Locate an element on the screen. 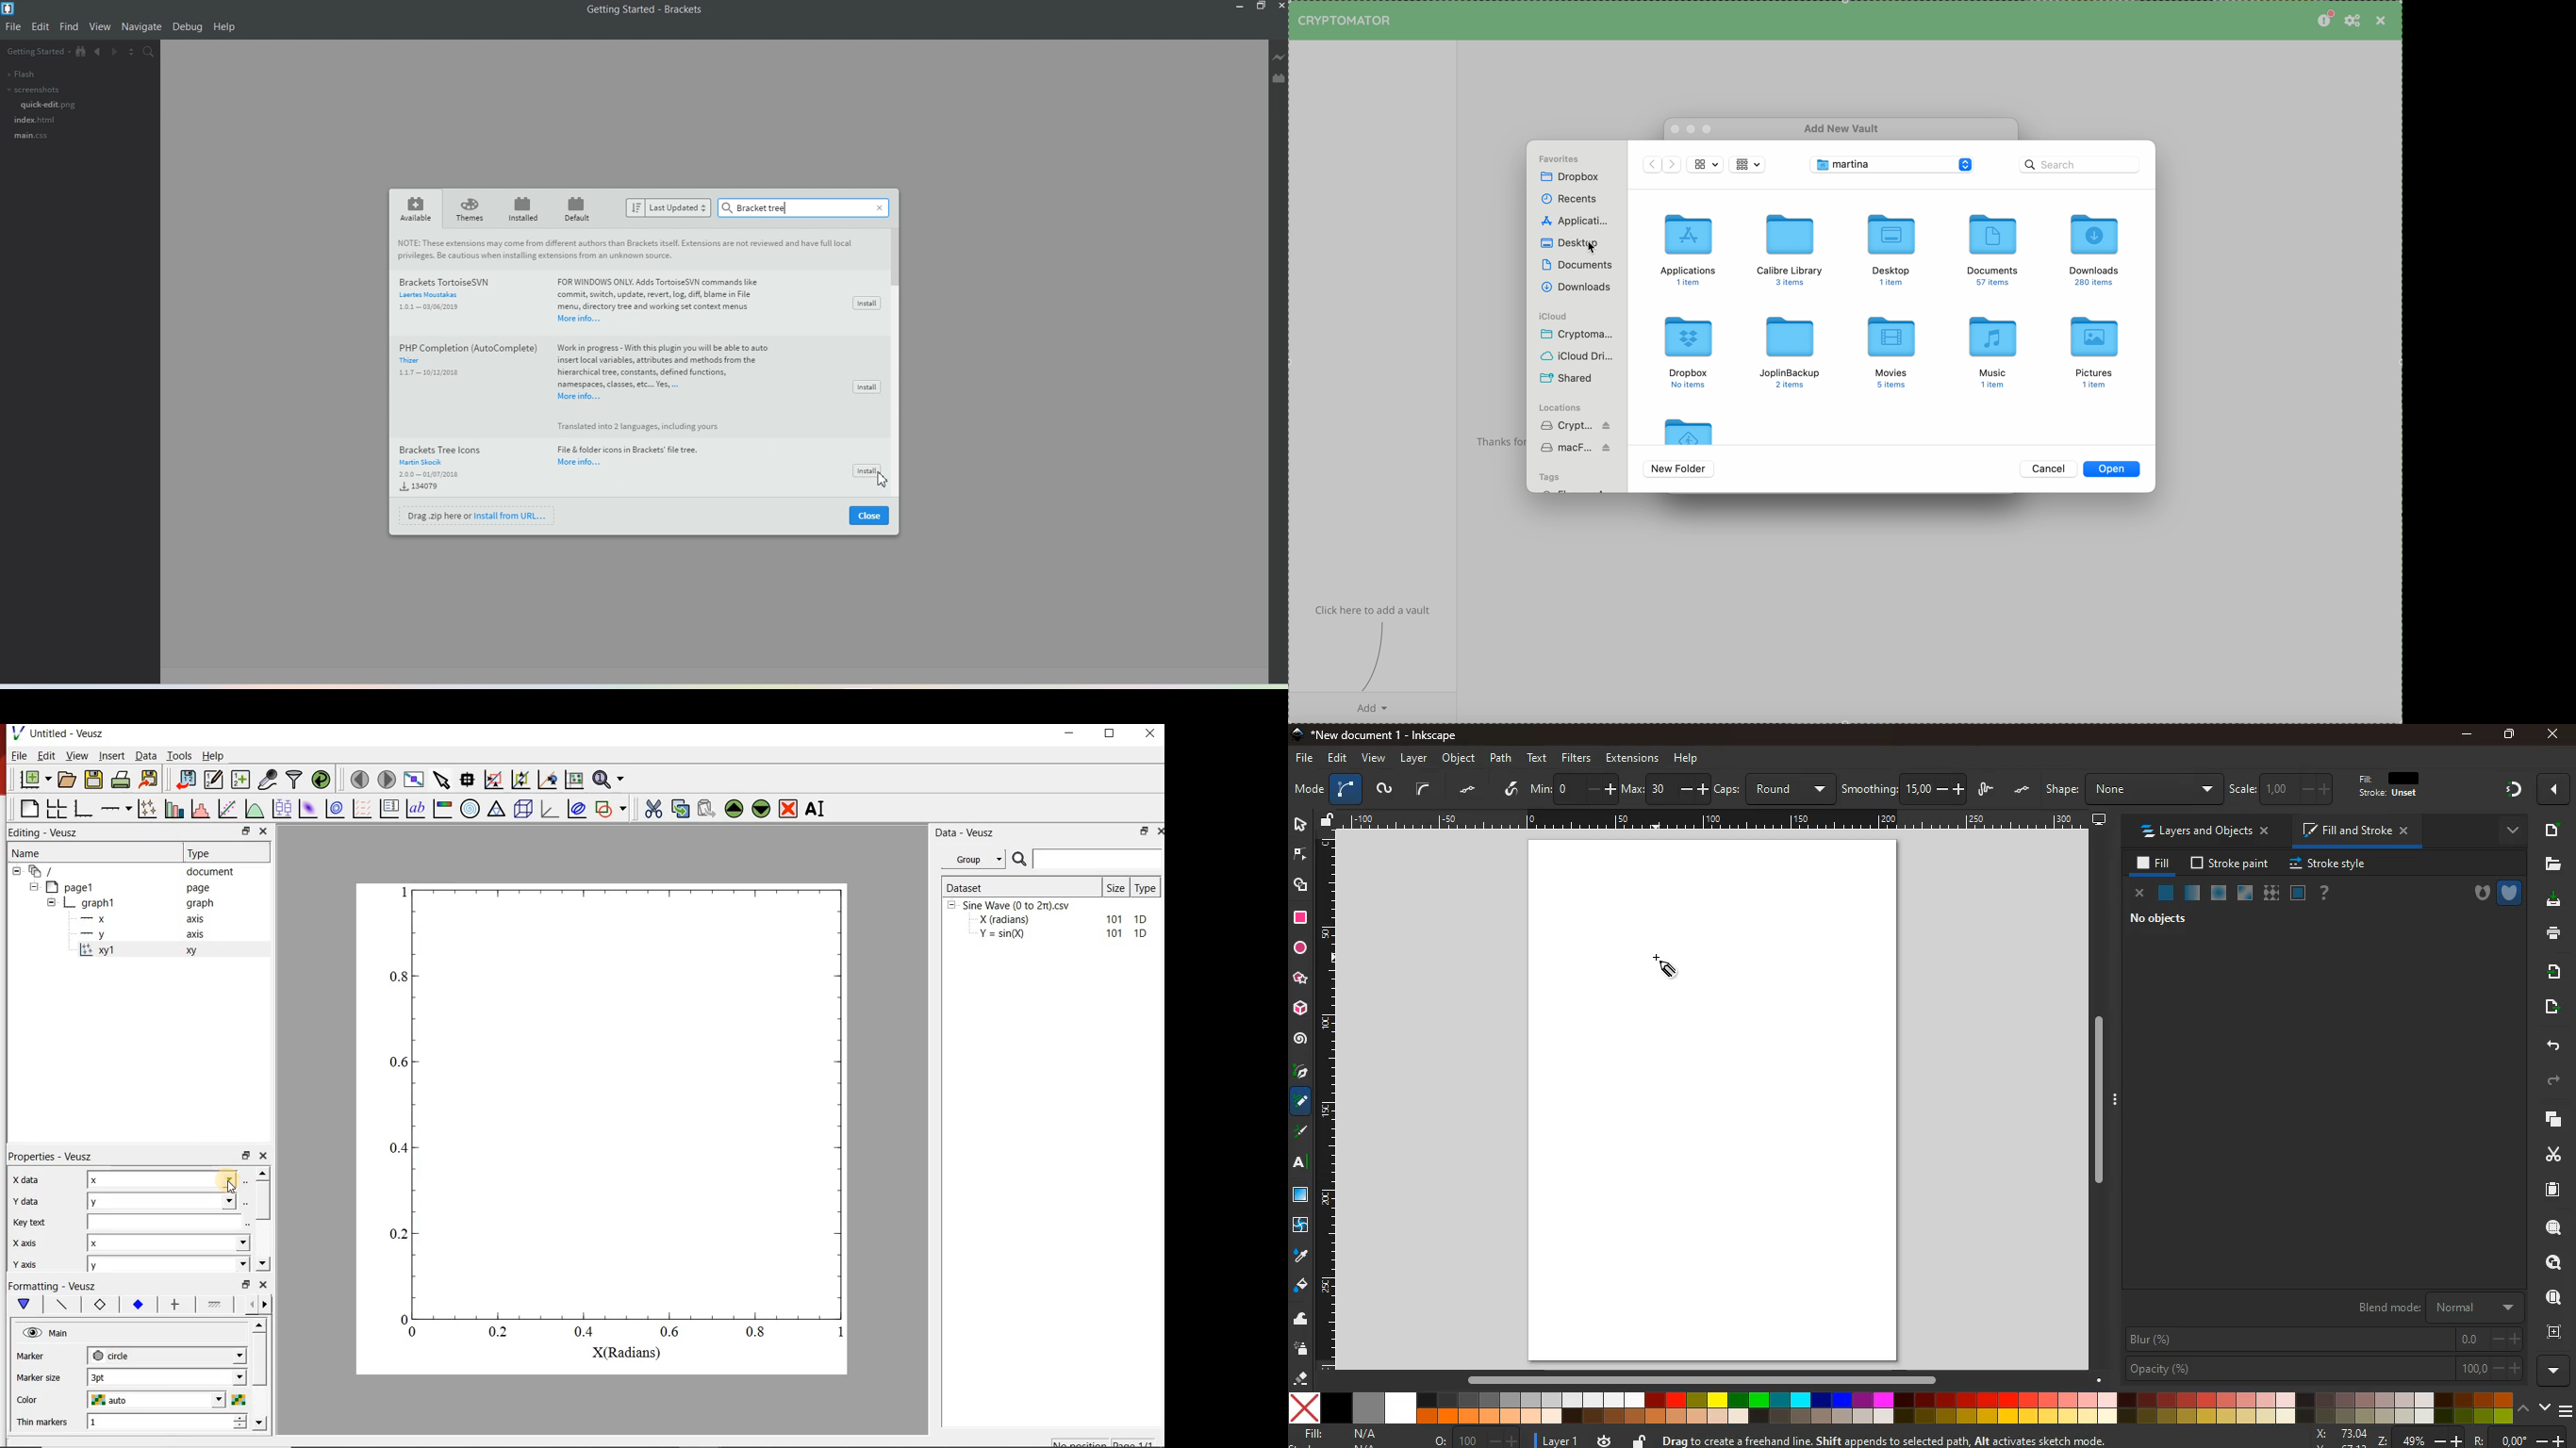 The height and width of the screenshot is (1456, 2576). Data is located at coordinates (145, 755).